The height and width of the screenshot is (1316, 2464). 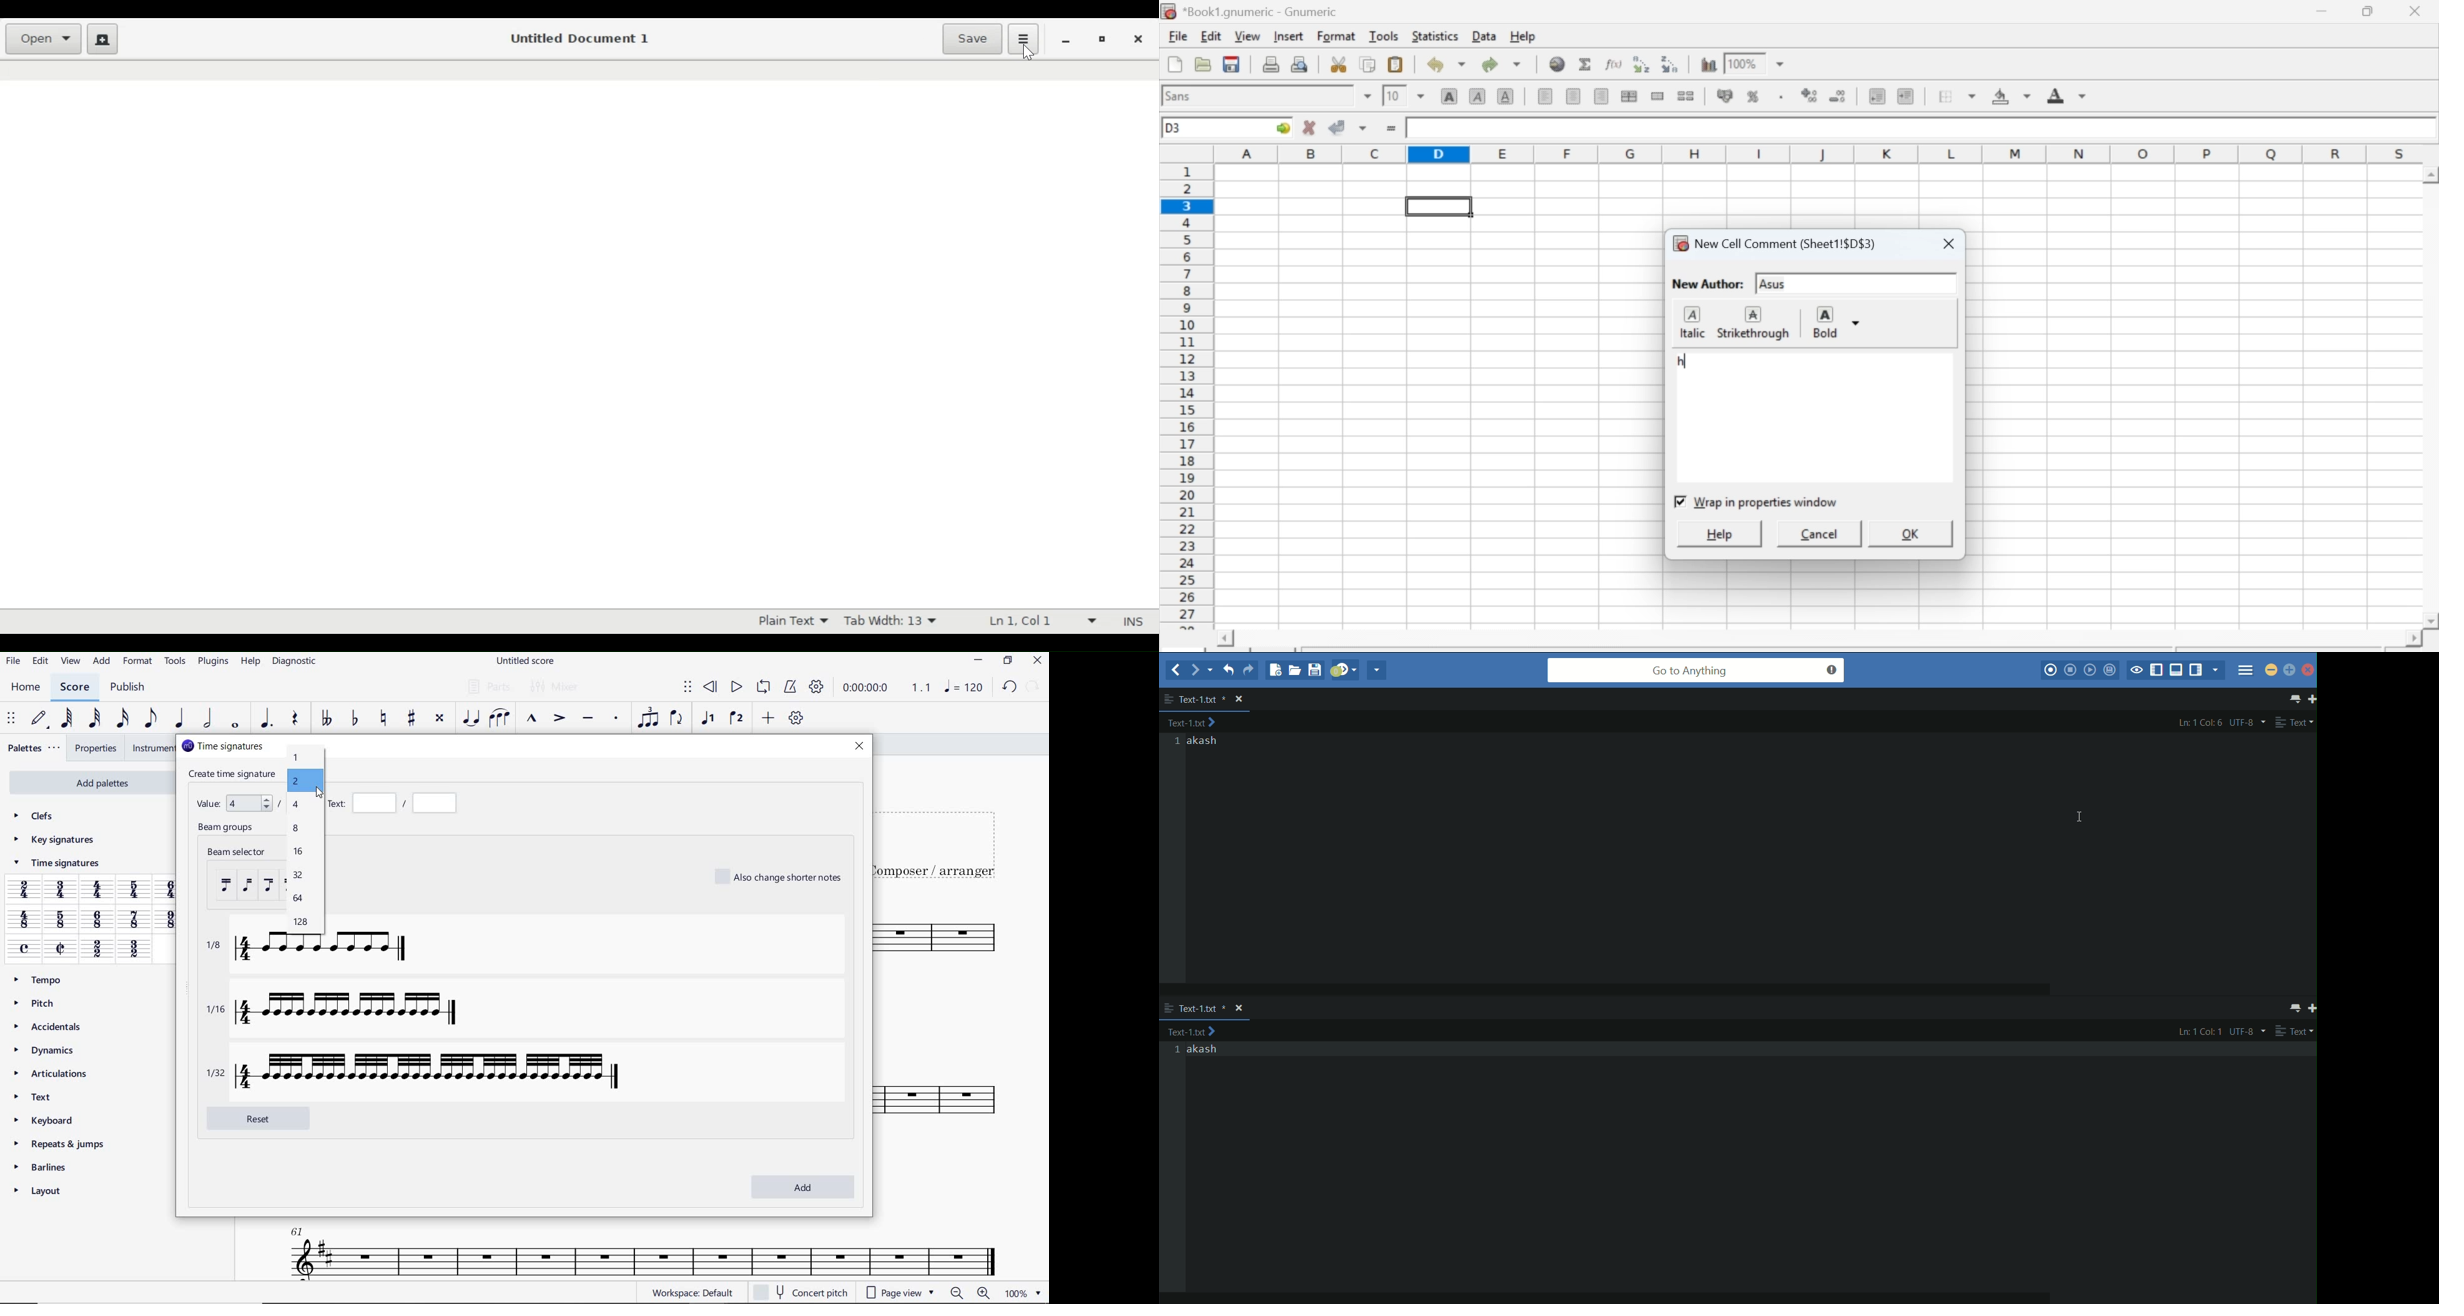 I want to click on 2, so click(x=295, y=782).